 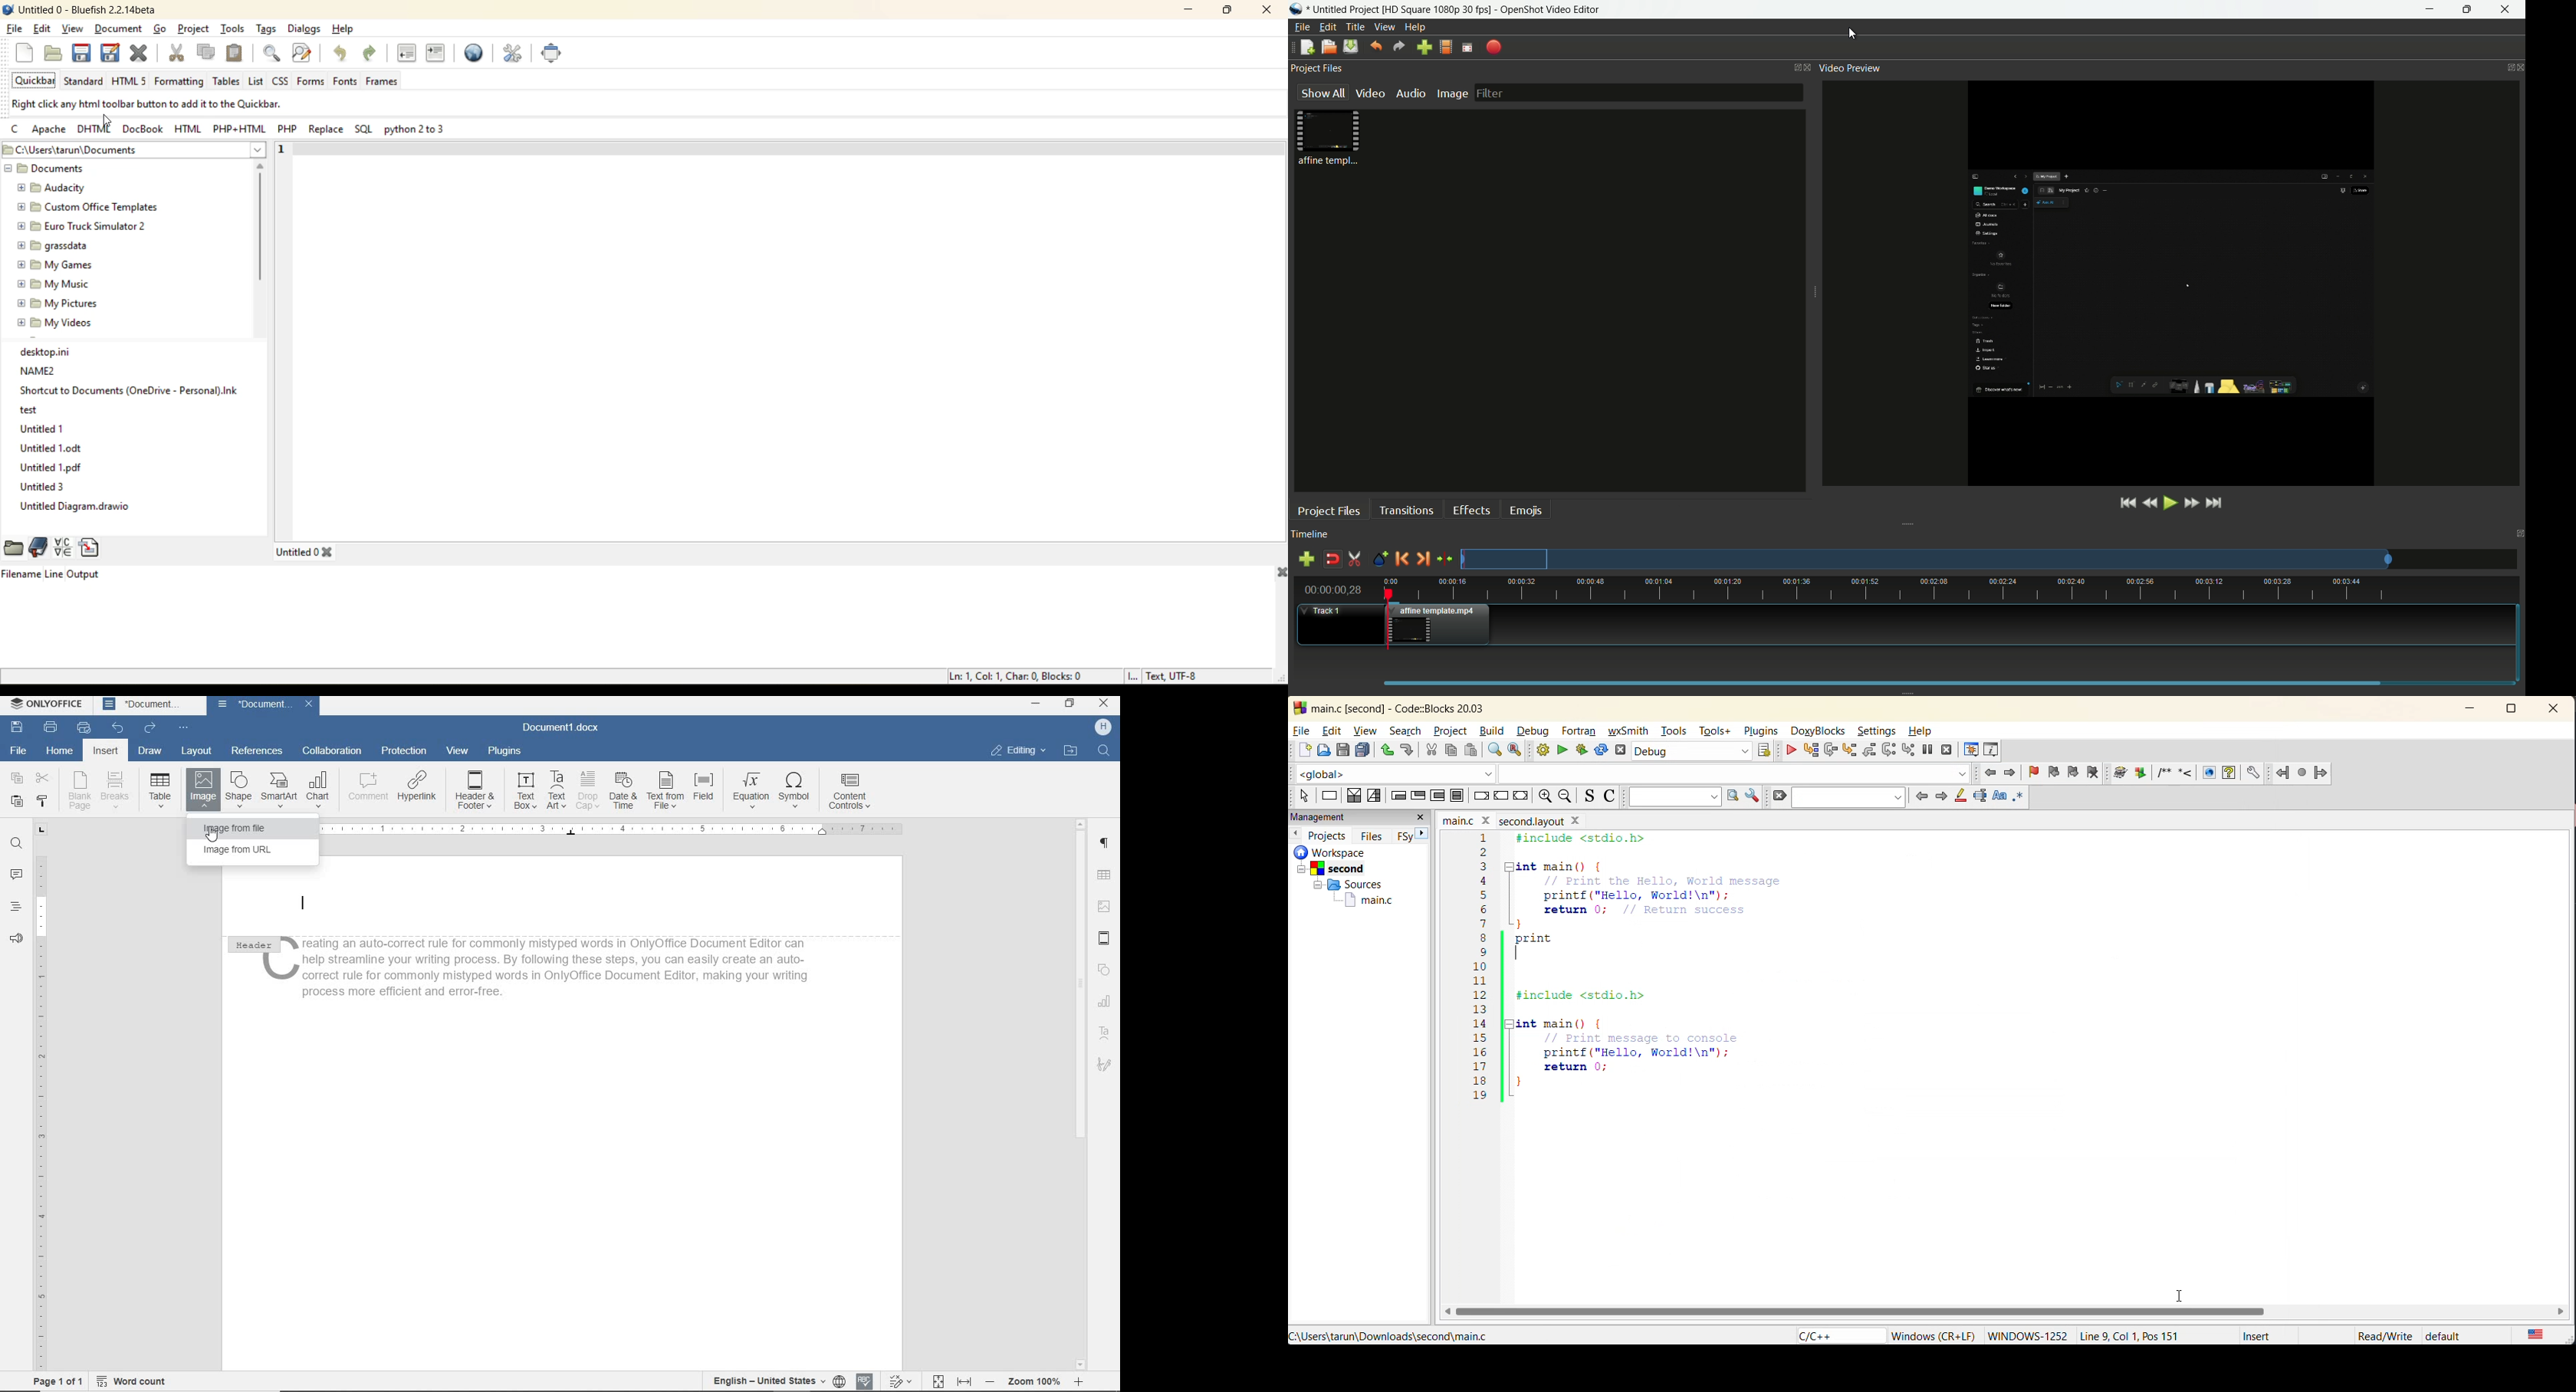 I want to click on Track changes, so click(x=900, y=1381).